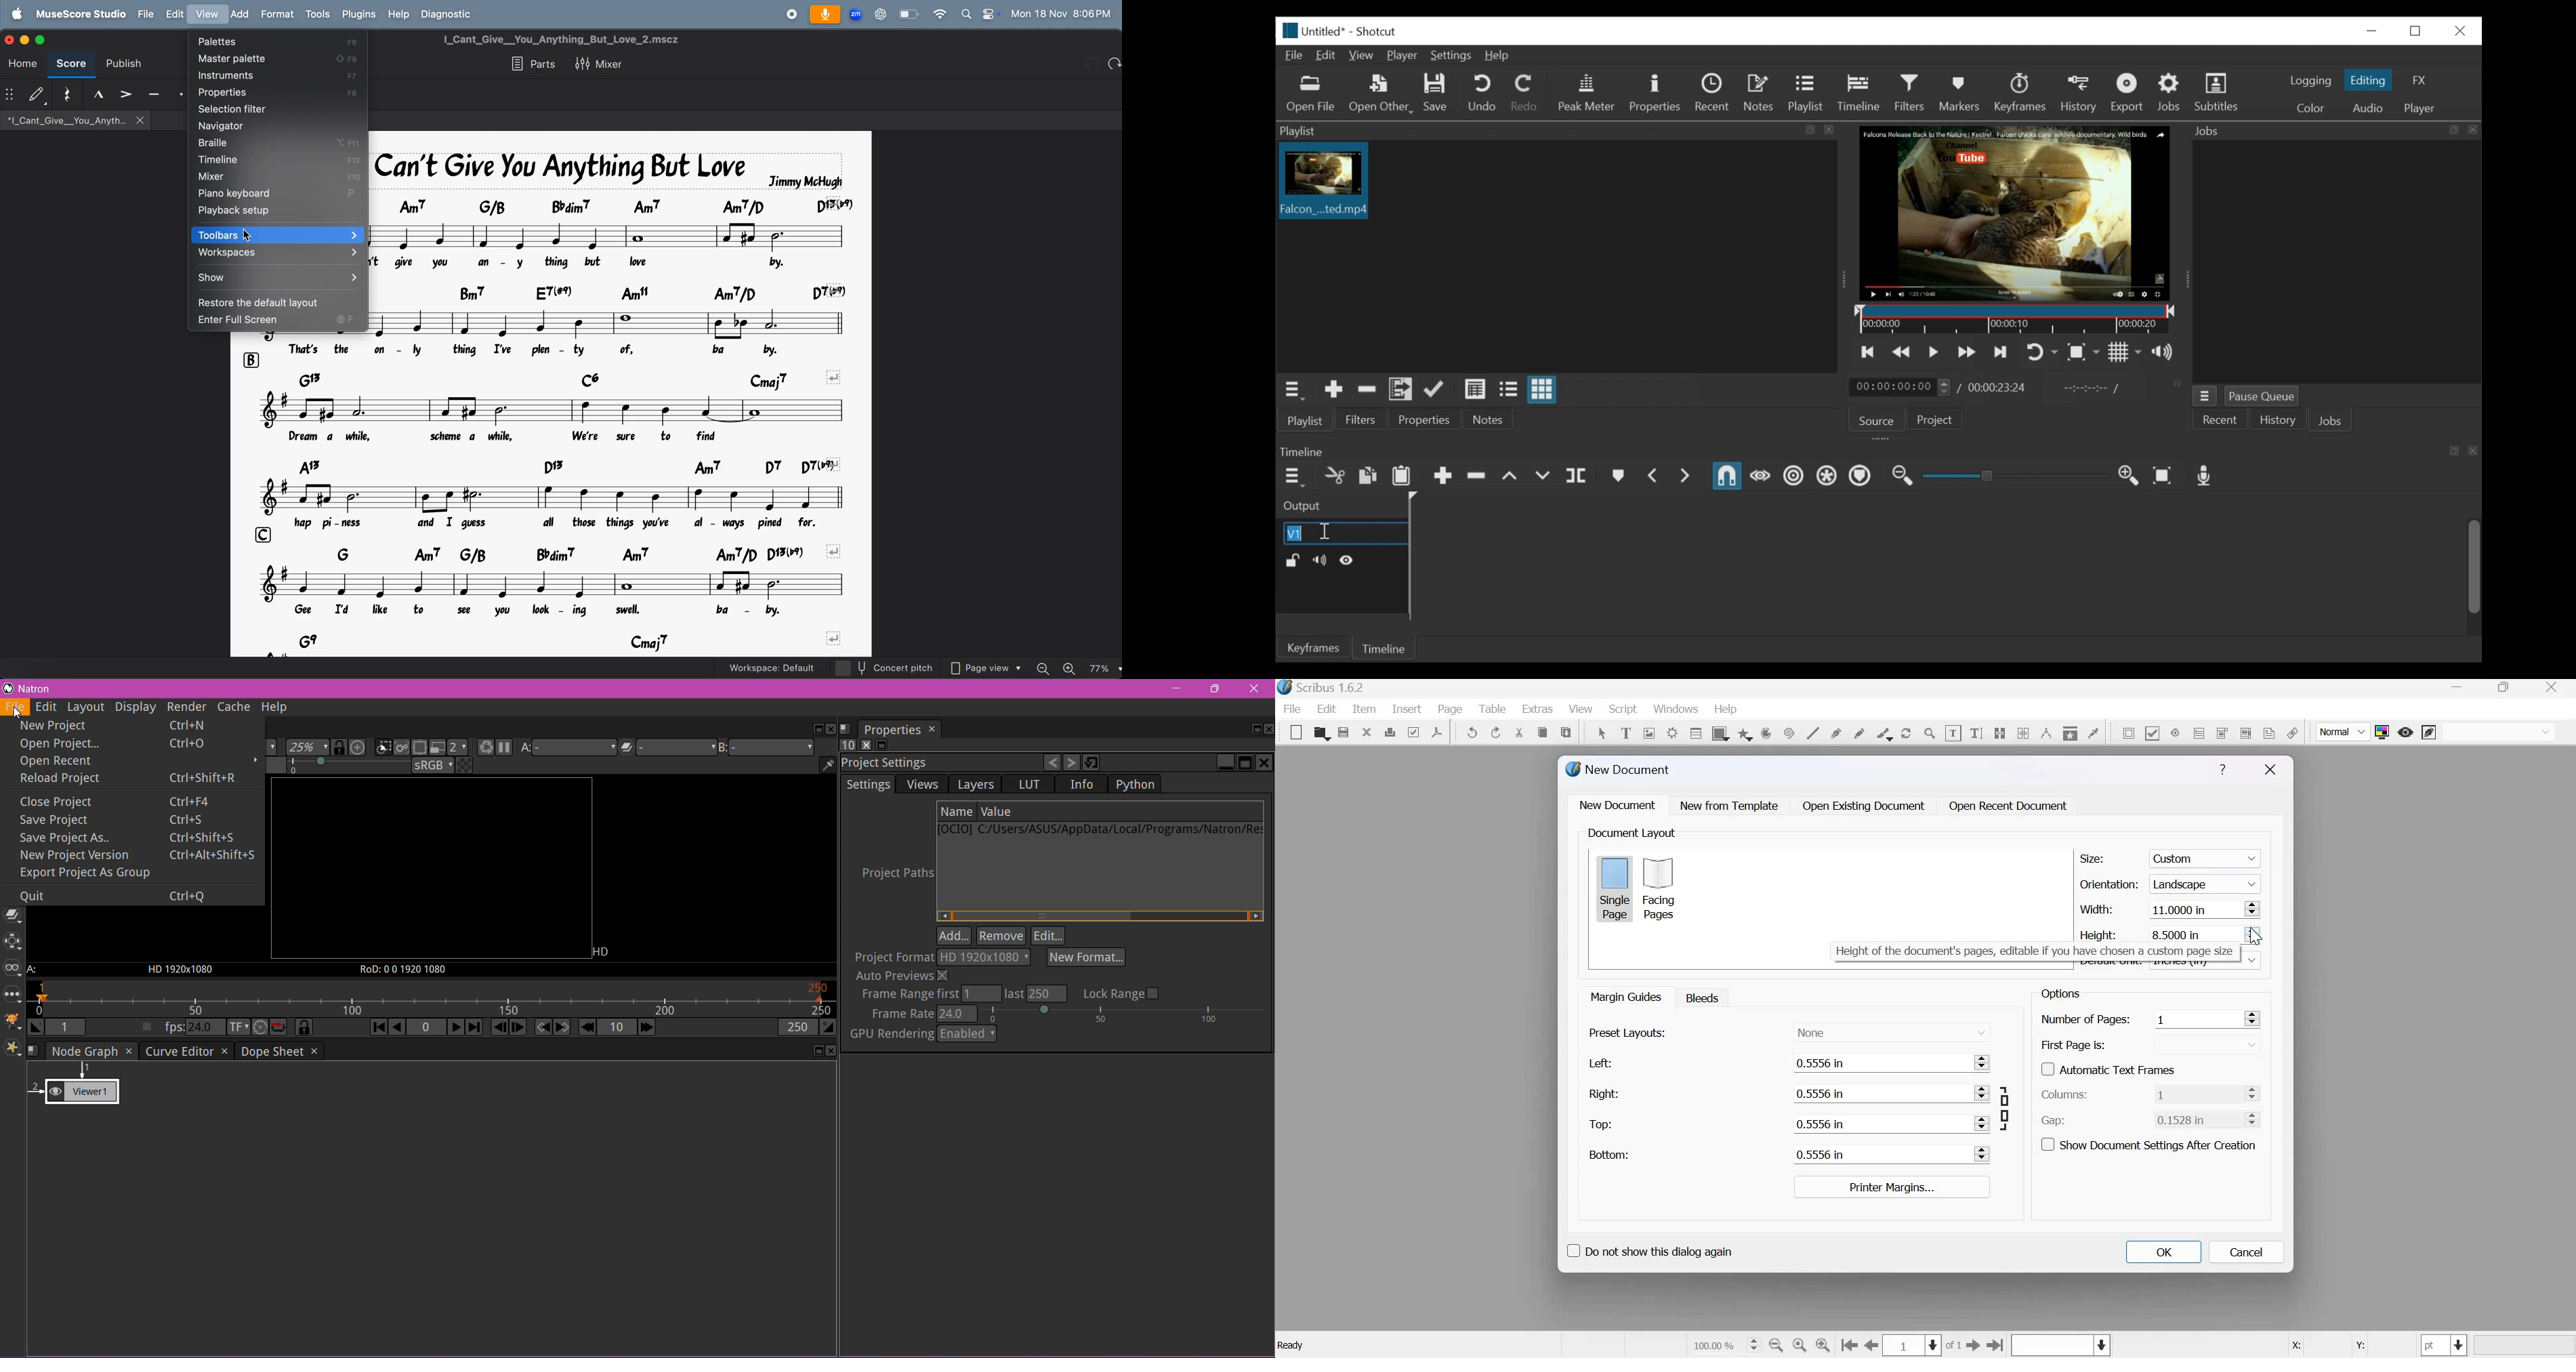  I want to click on Top:, so click(1602, 1125).